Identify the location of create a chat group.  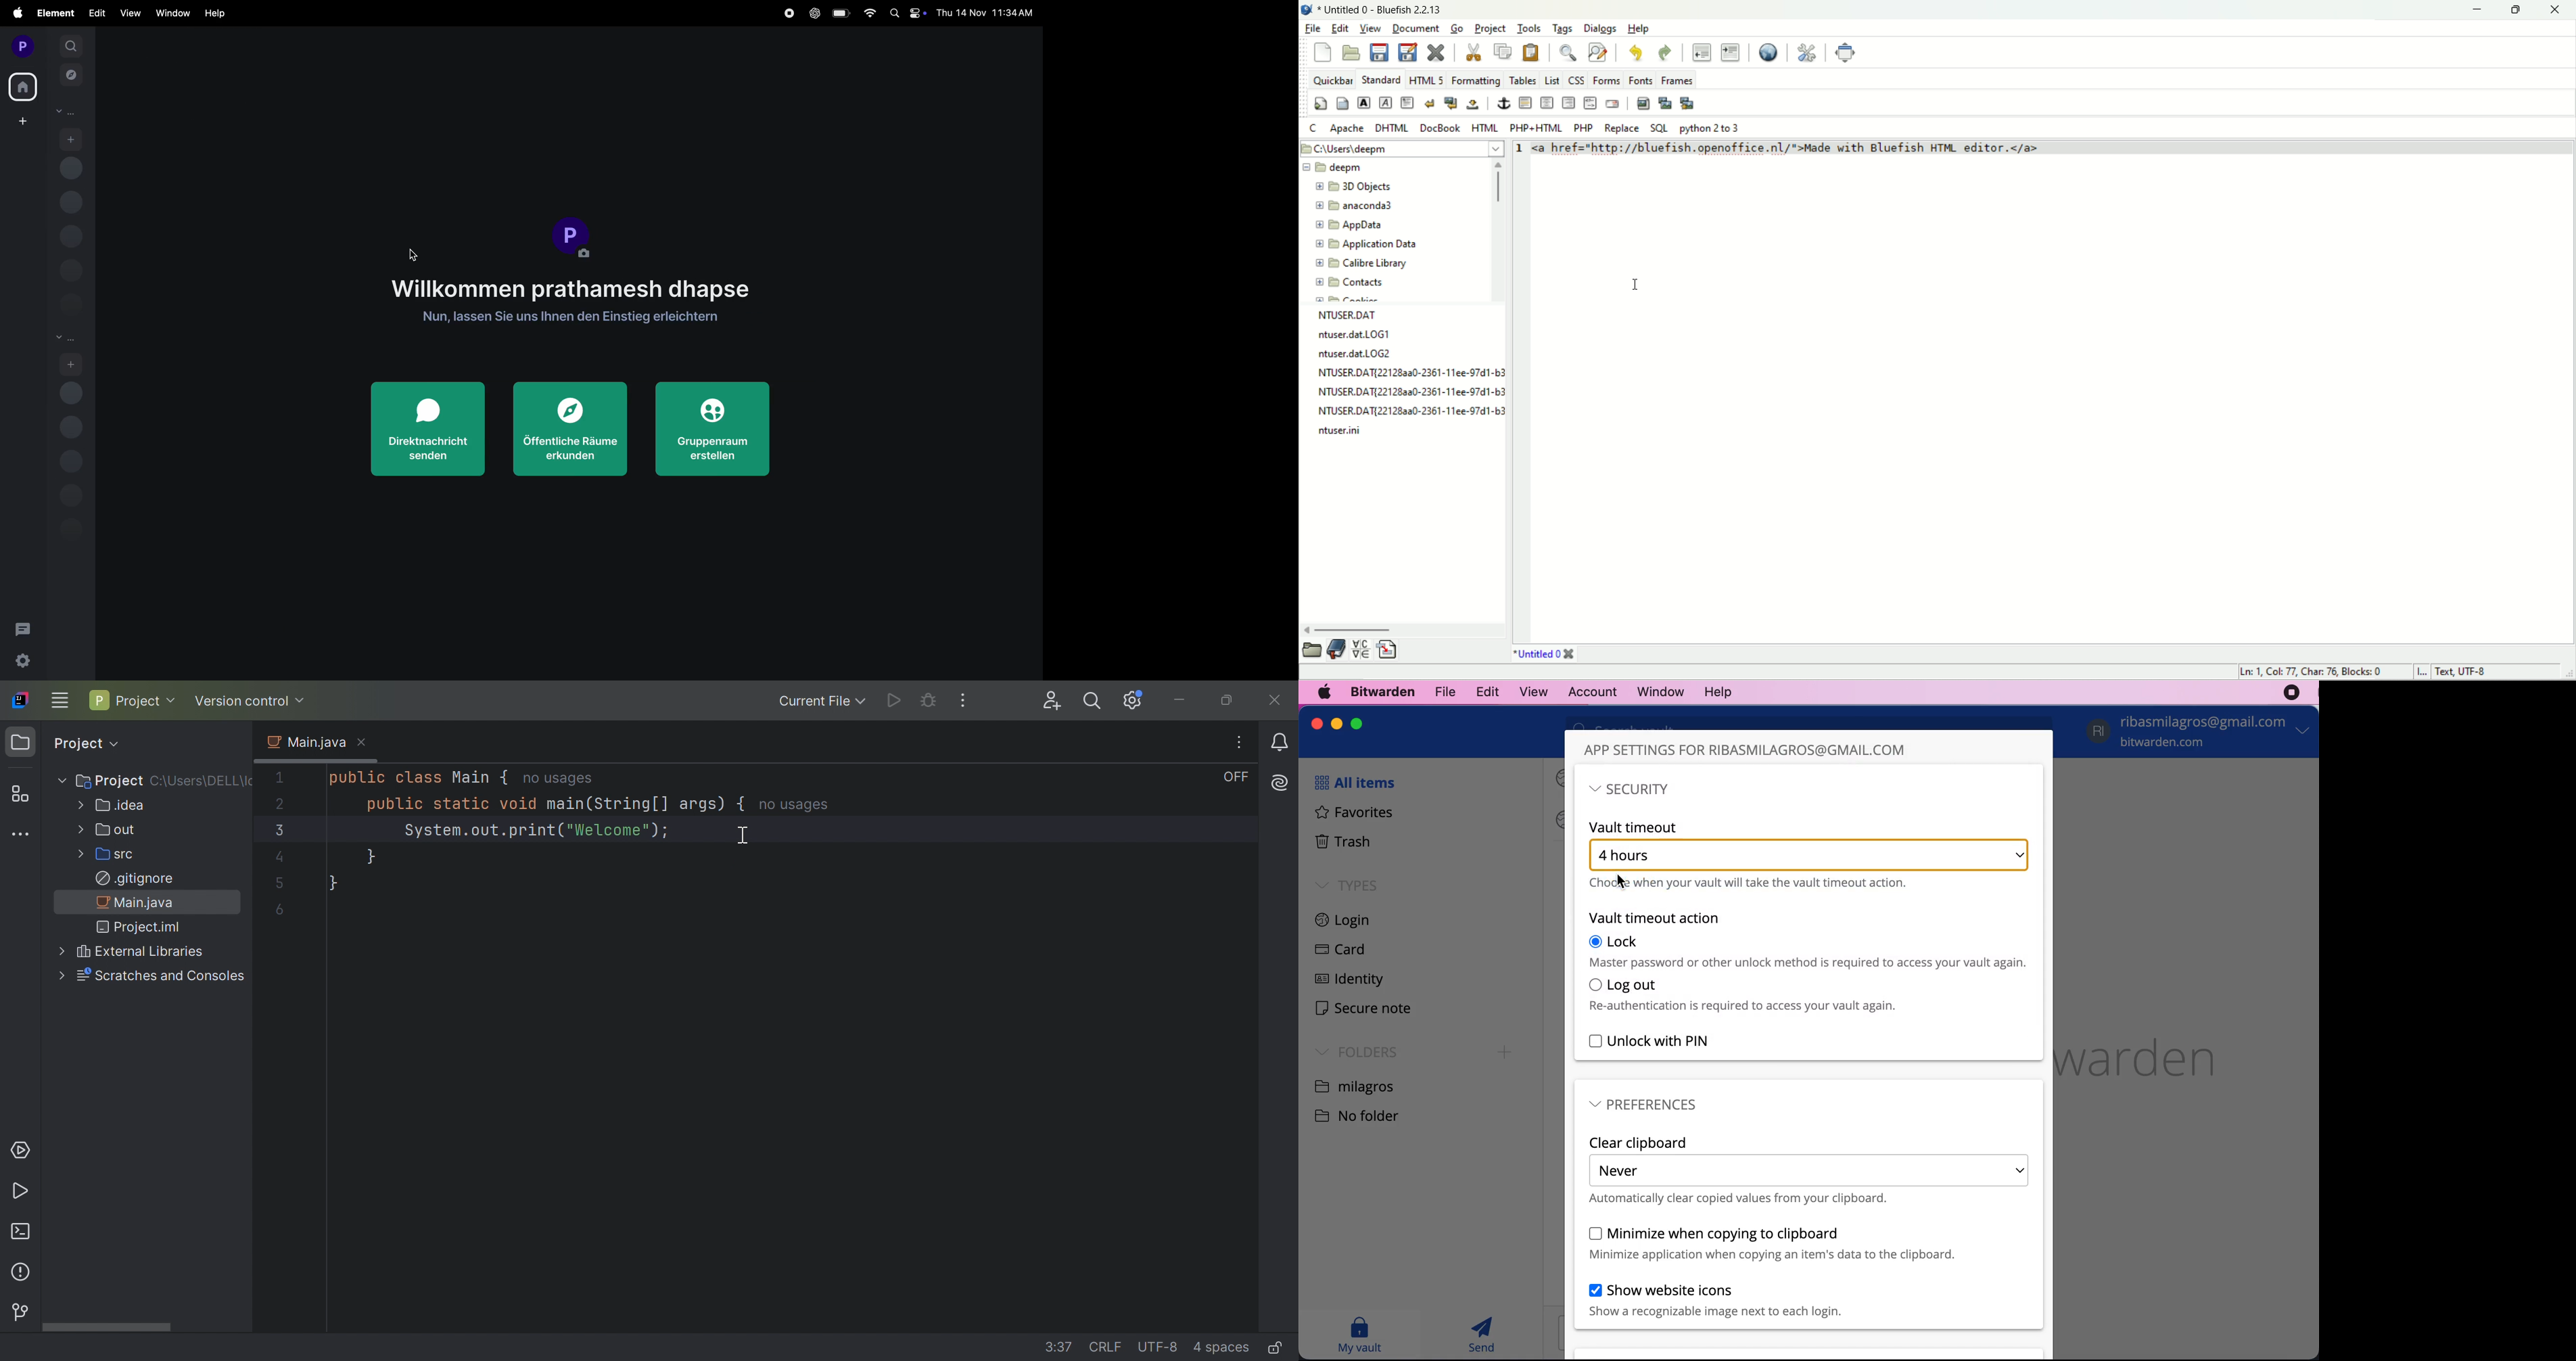
(716, 432).